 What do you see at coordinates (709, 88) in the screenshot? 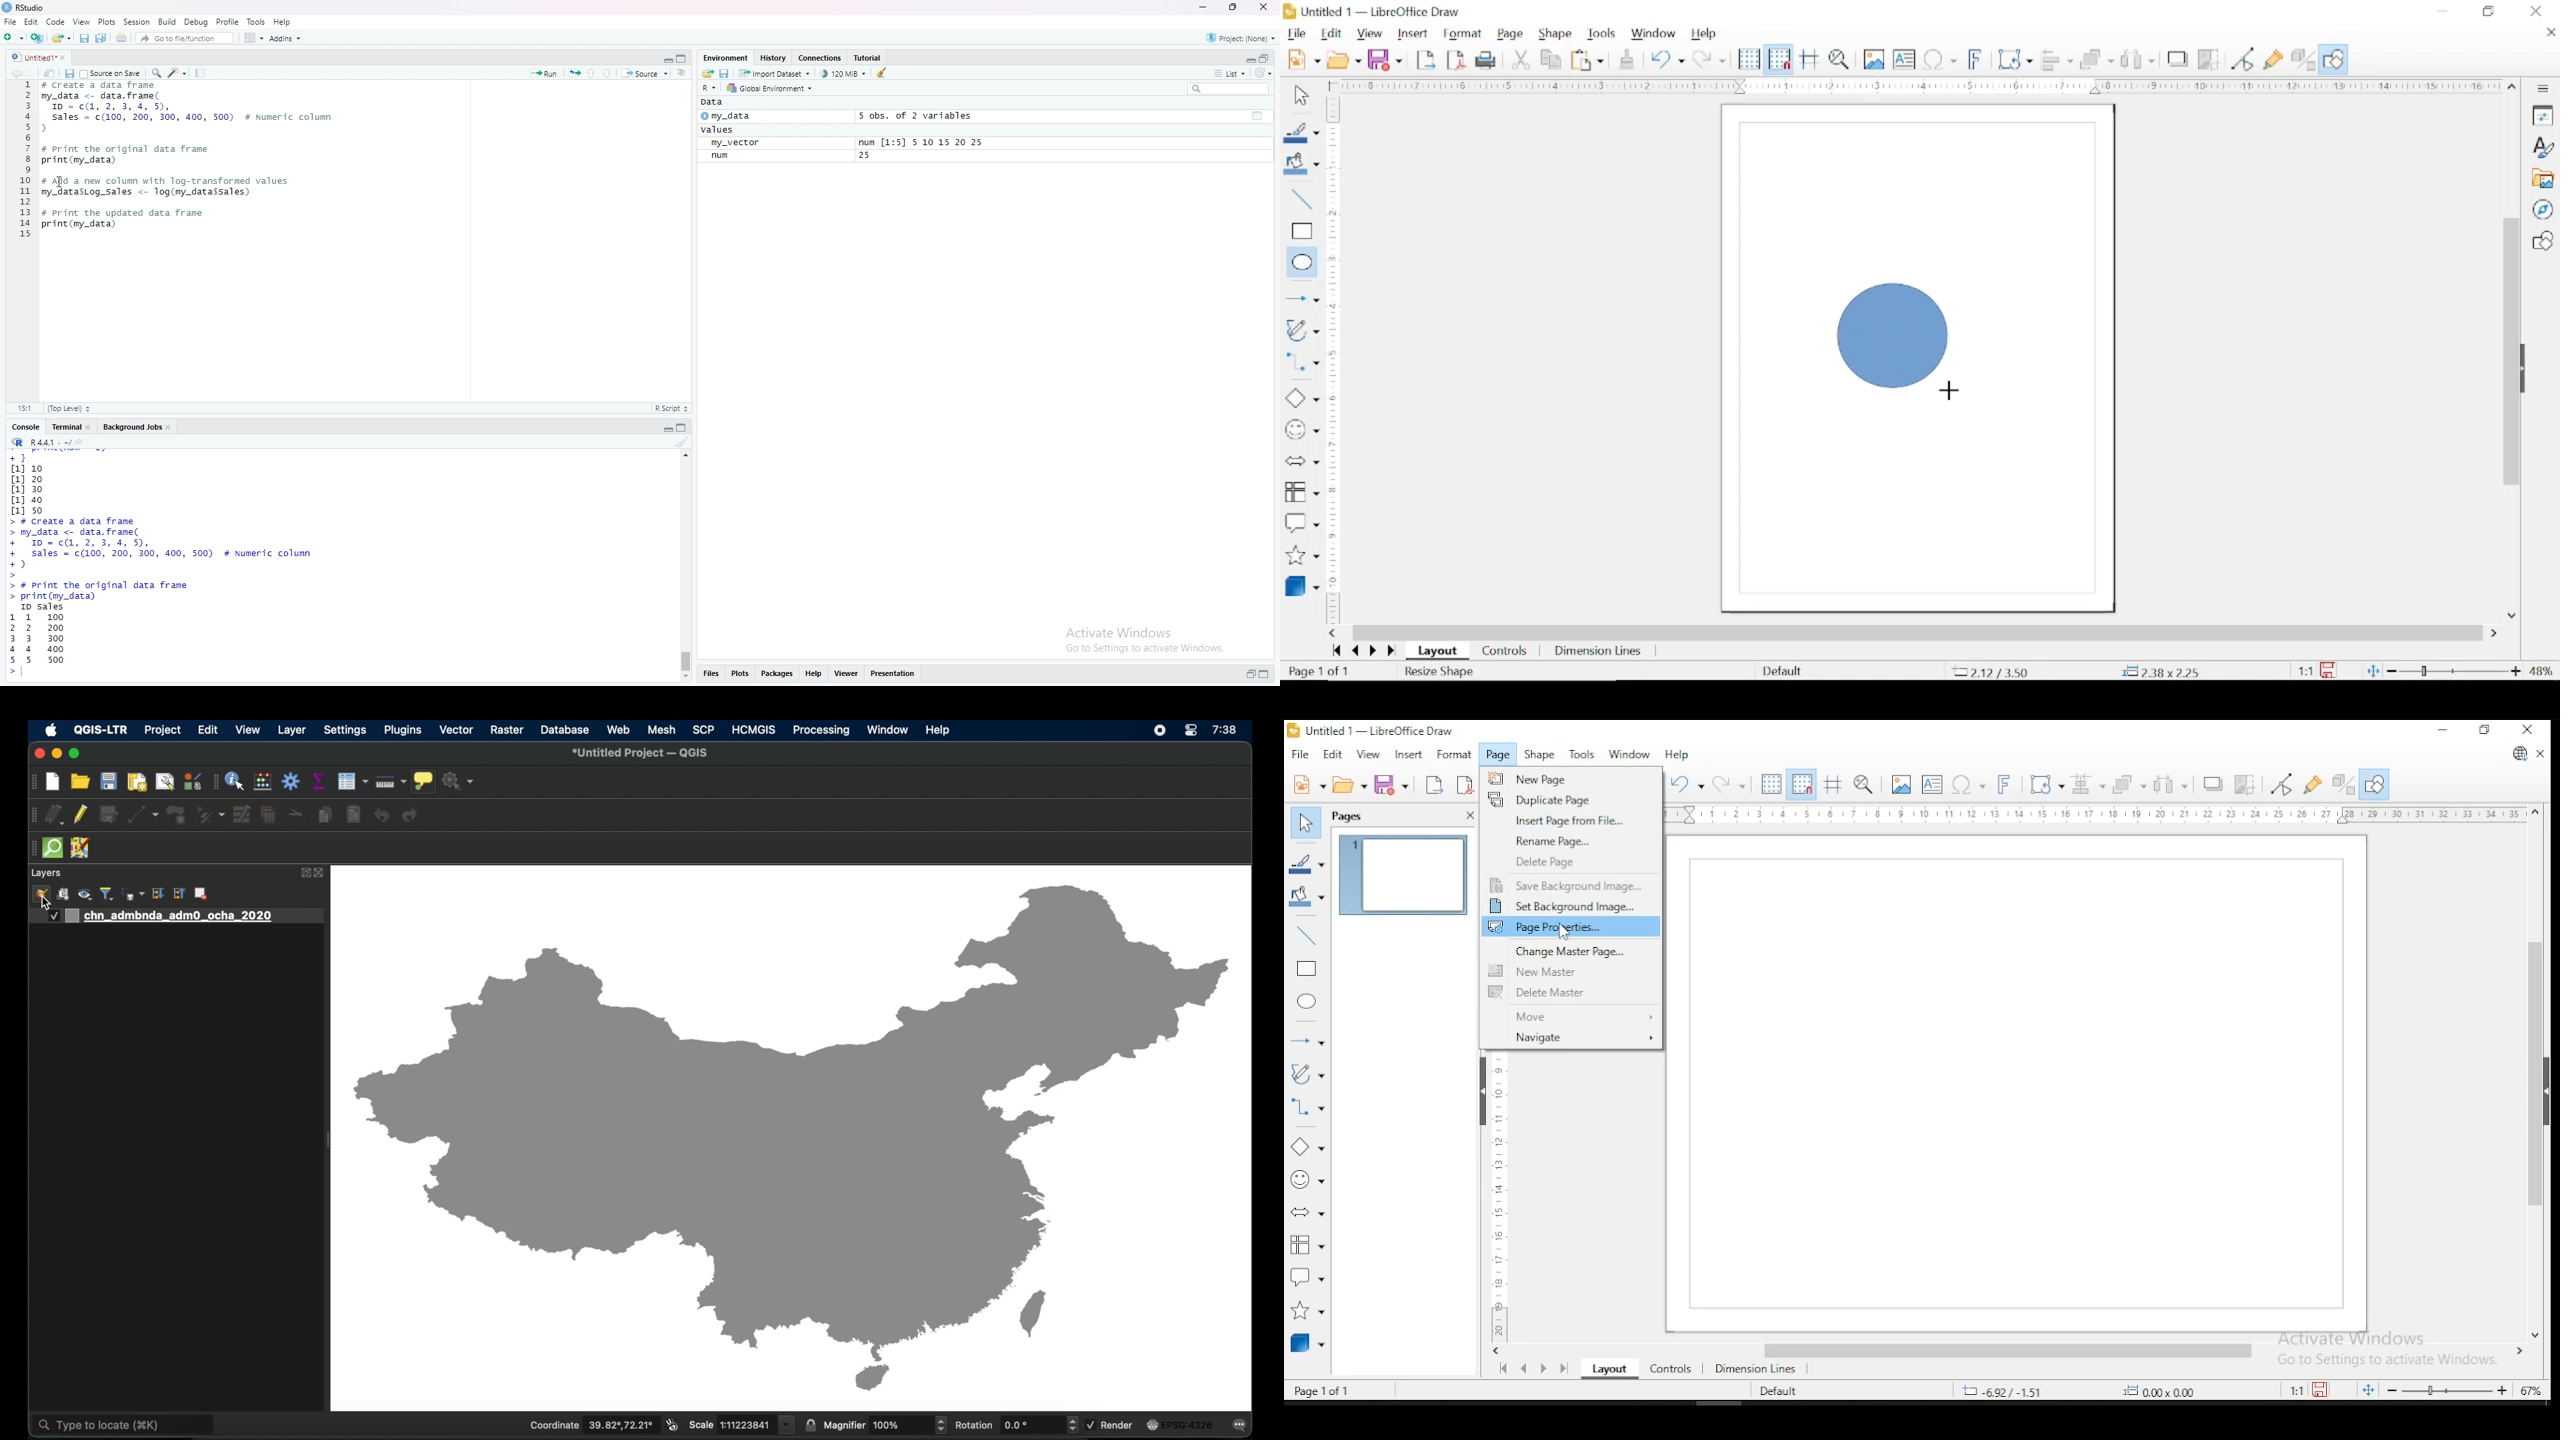
I see `language change` at bounding box center [709, 88].